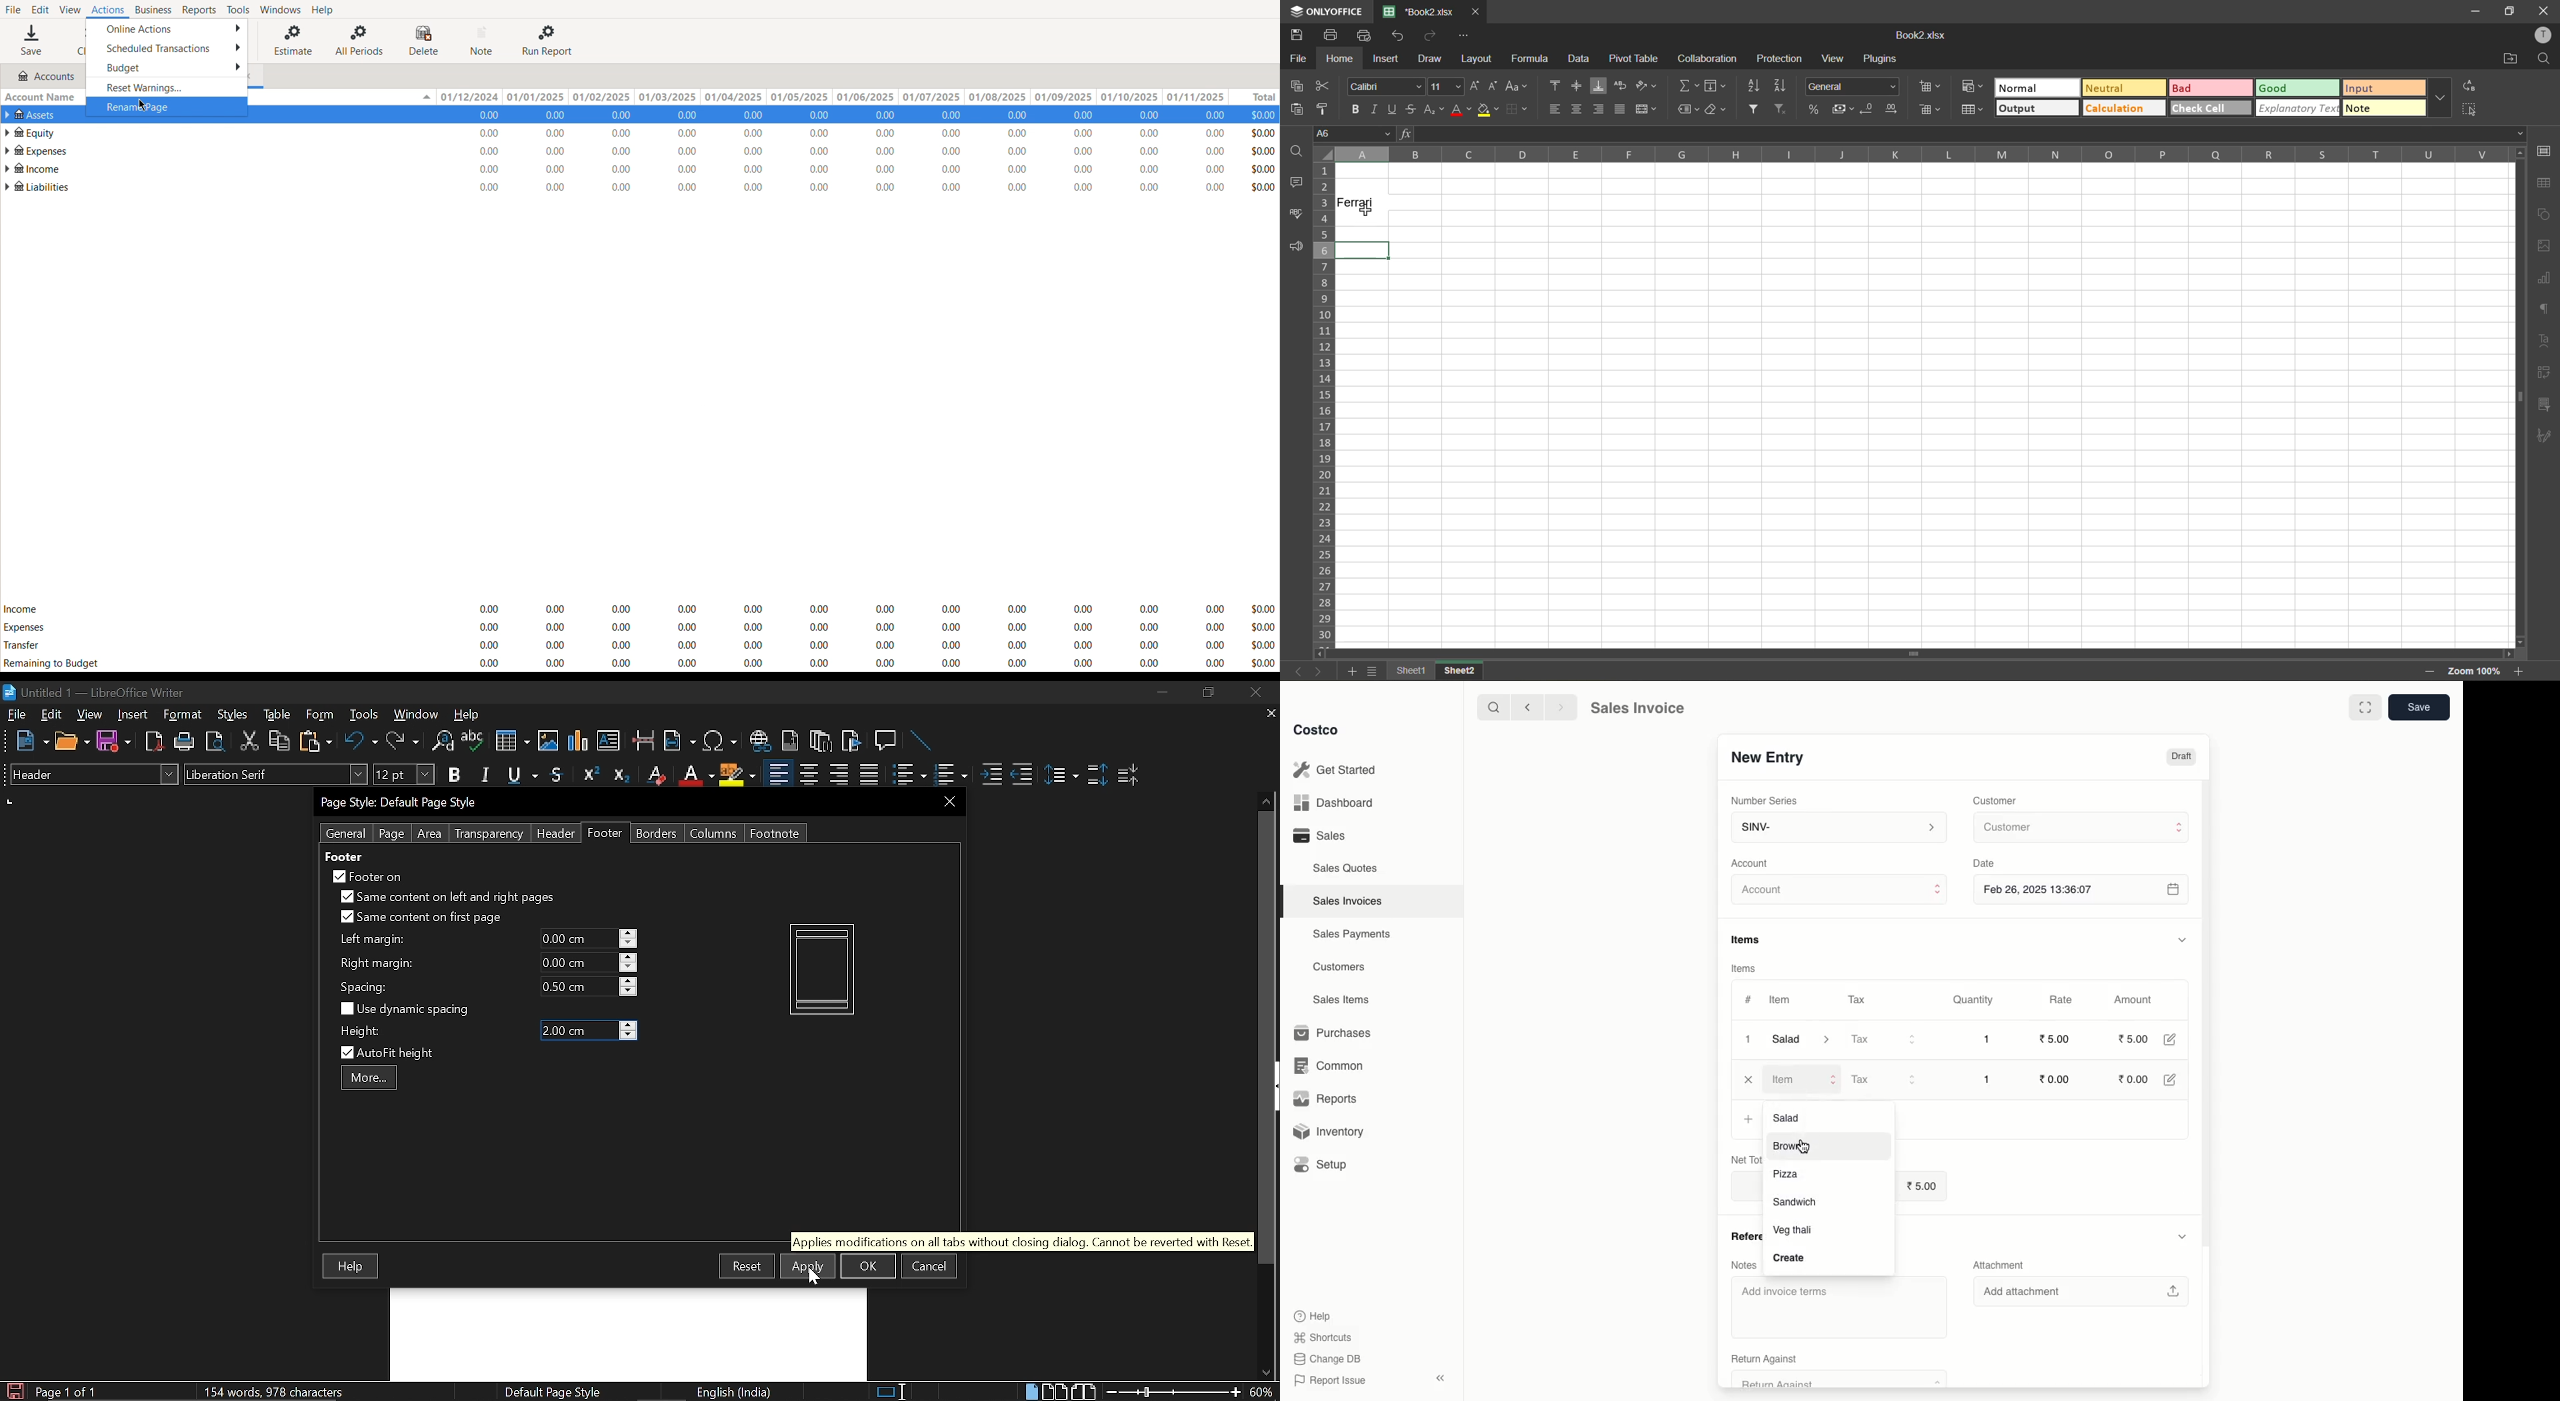 Image resolution: width=2576 pixels, height=1428 pixels. Describe the element at coordinates (1689, 110) in the screenshot. I see `named ranges` at that location.